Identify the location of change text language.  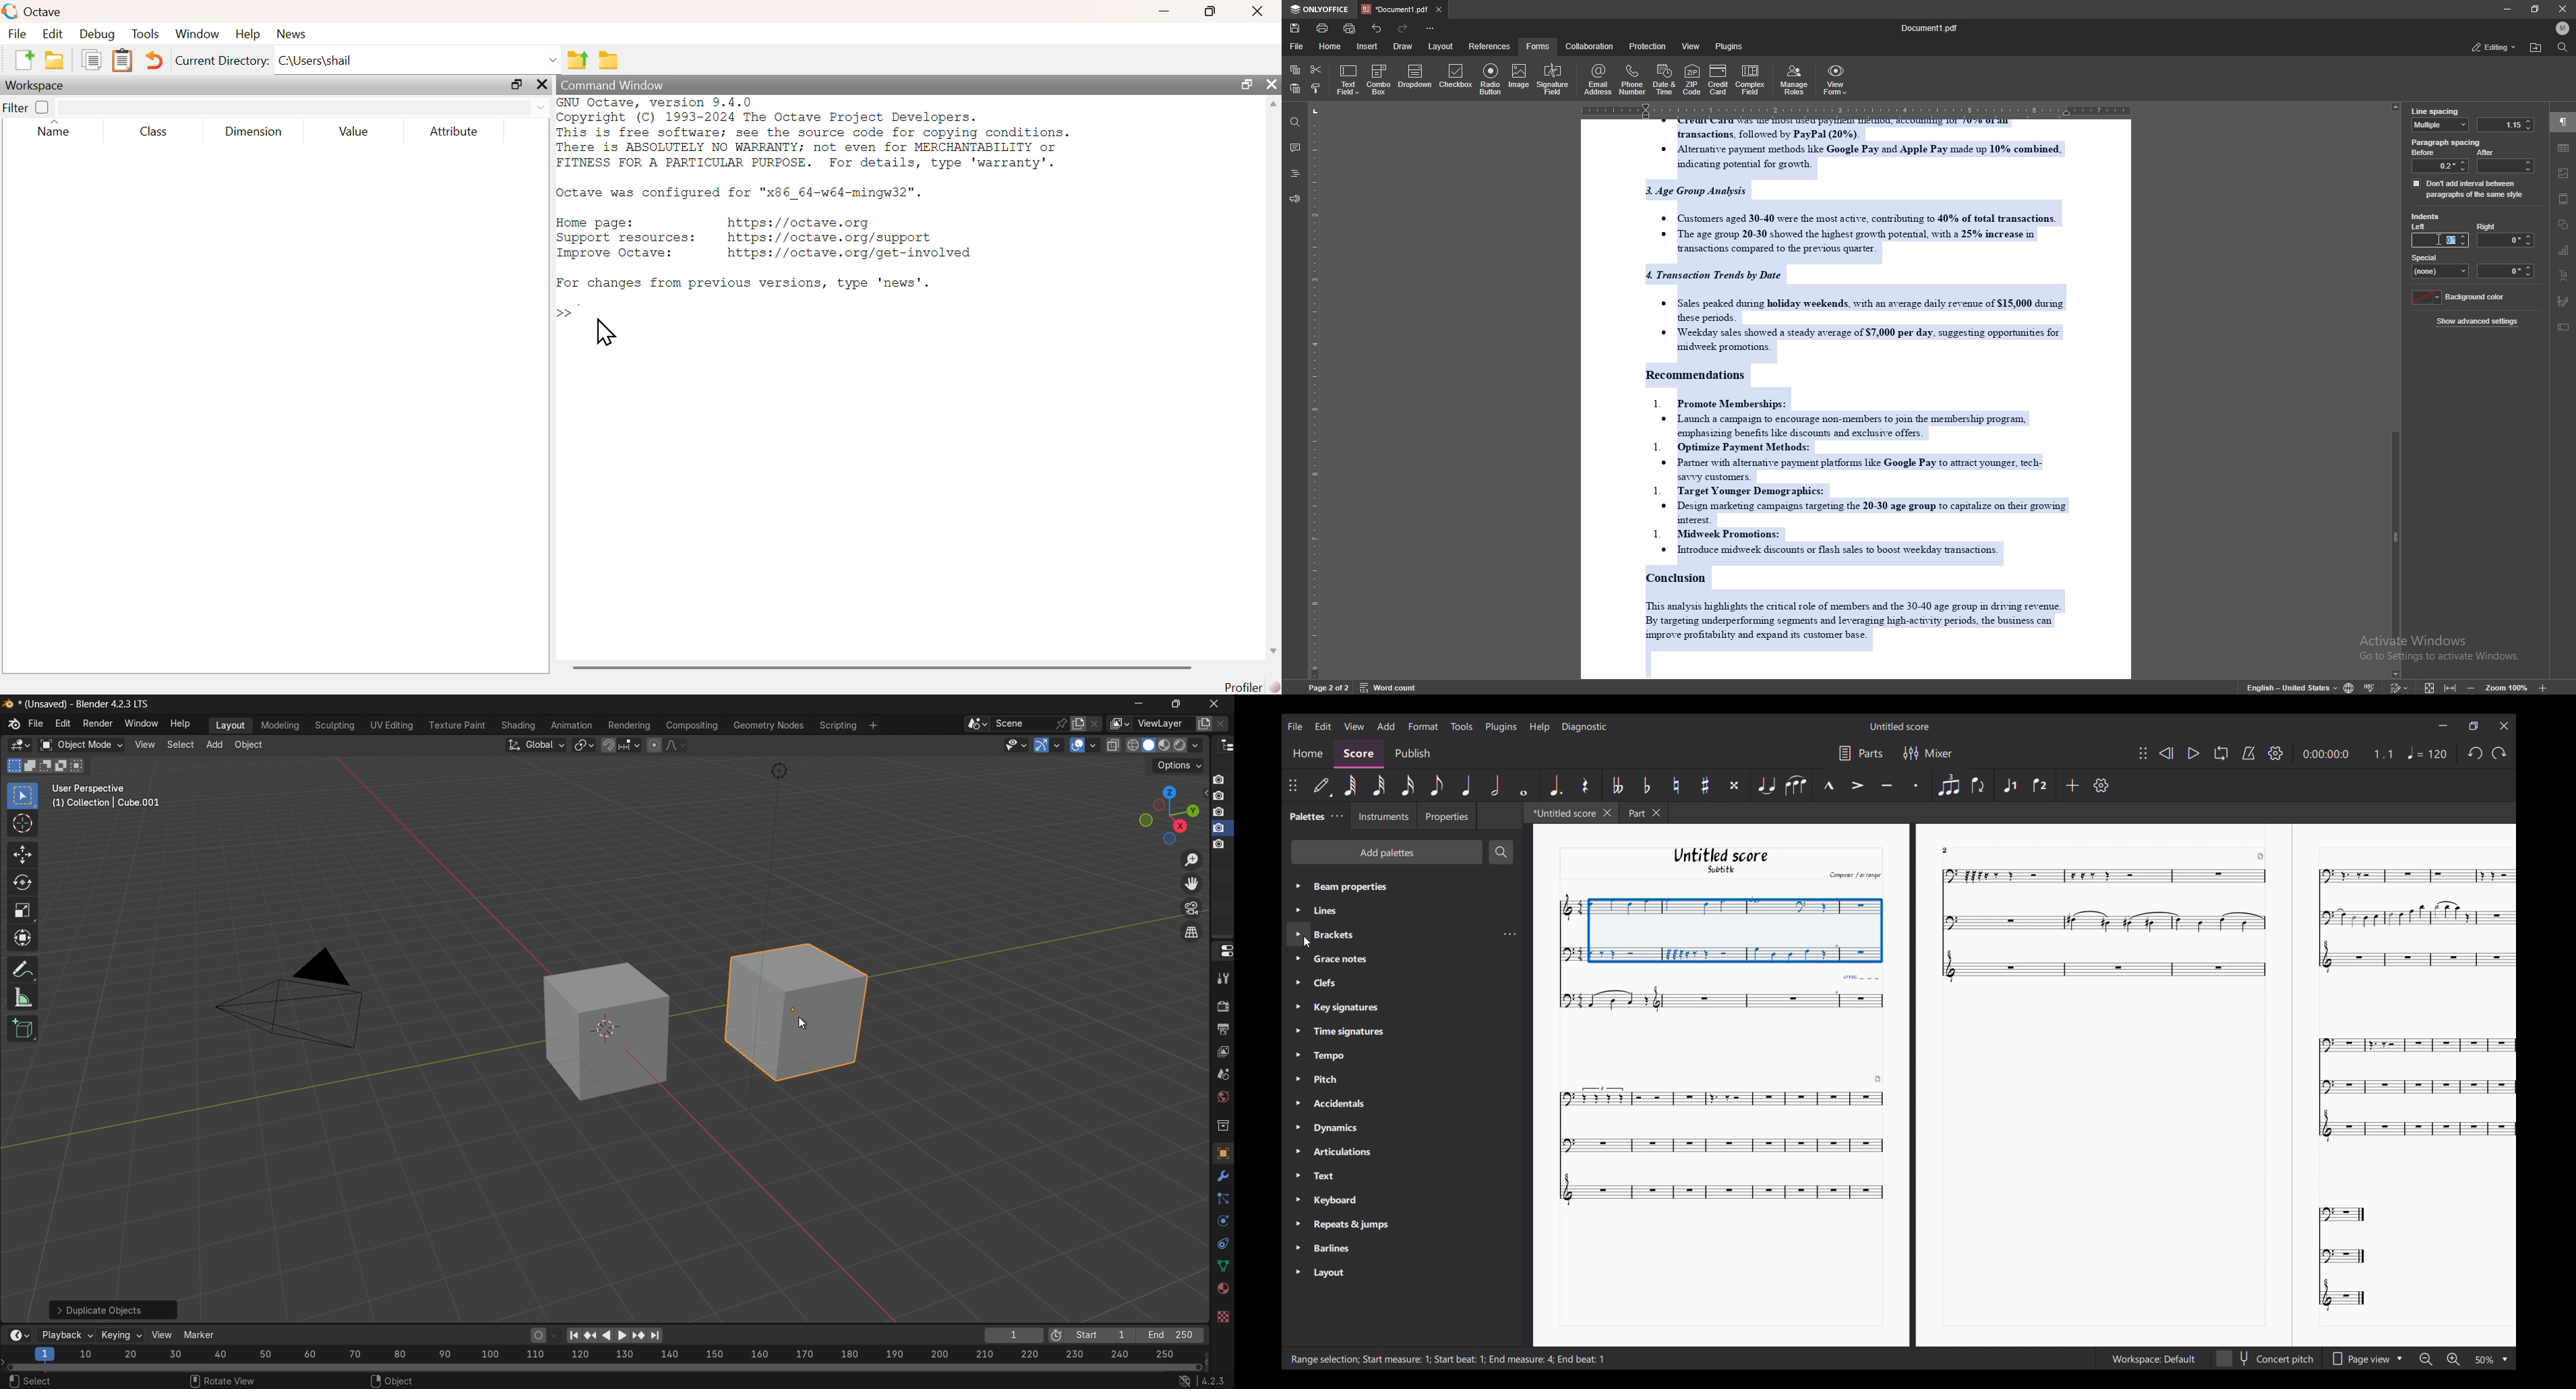
(2292, 686).